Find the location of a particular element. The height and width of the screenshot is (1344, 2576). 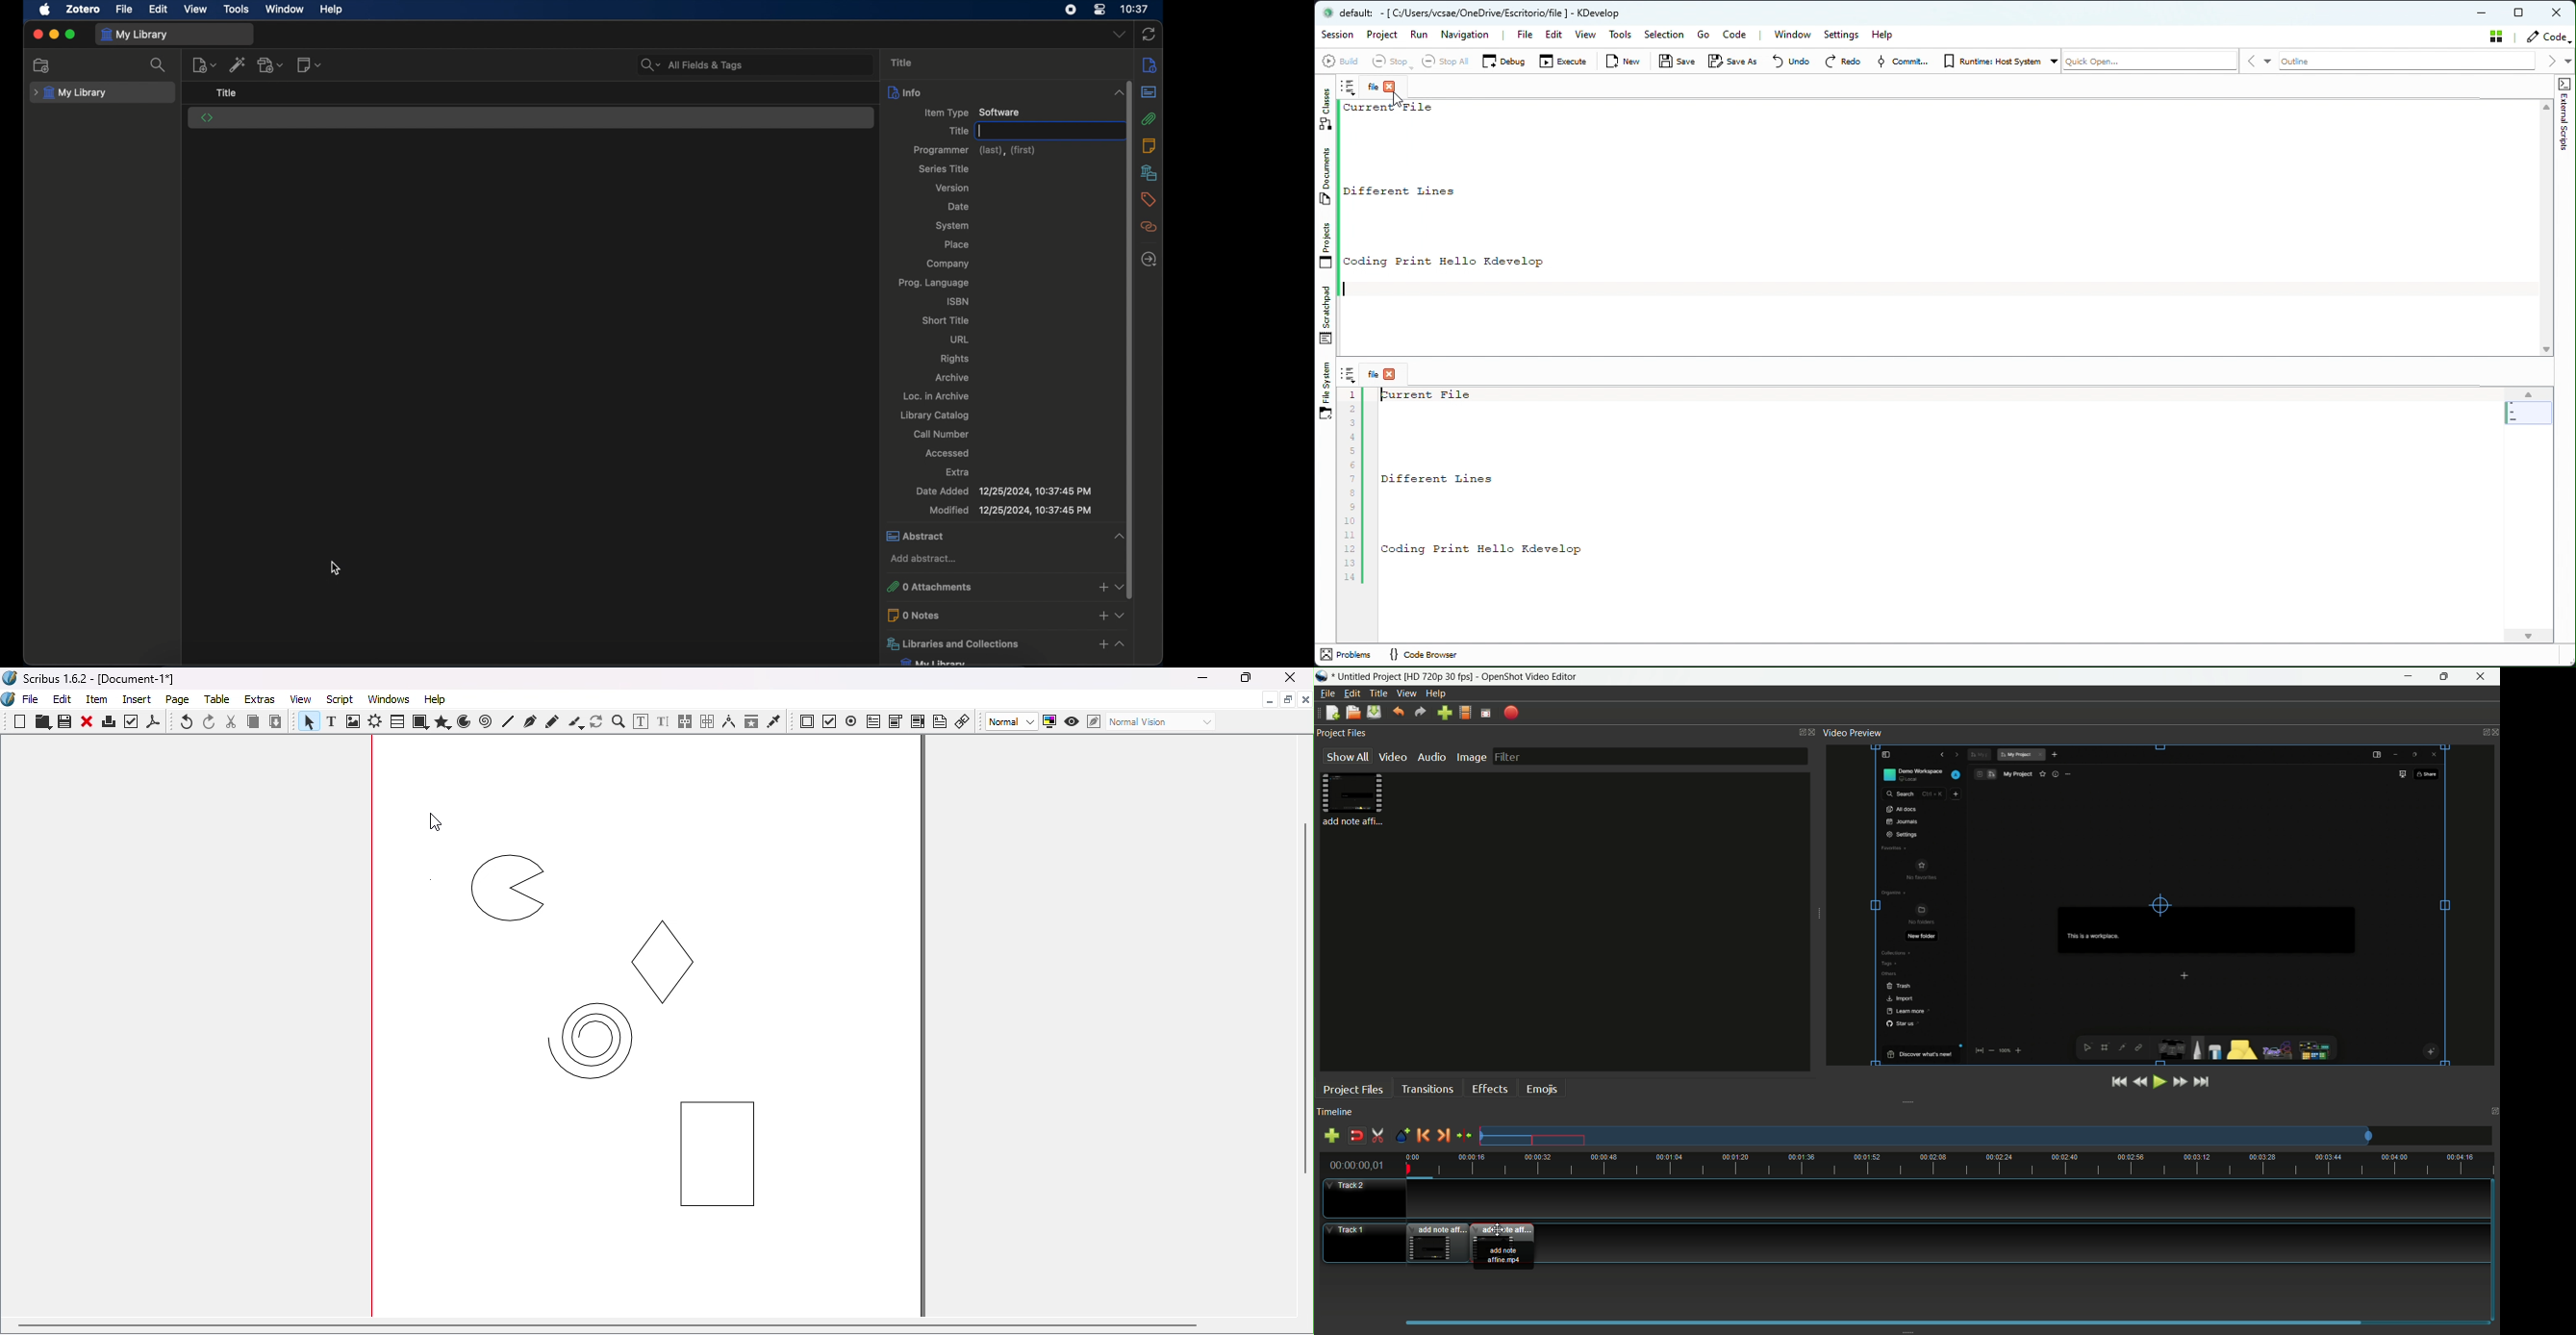

Shapes is located at coordinates (419, 722).